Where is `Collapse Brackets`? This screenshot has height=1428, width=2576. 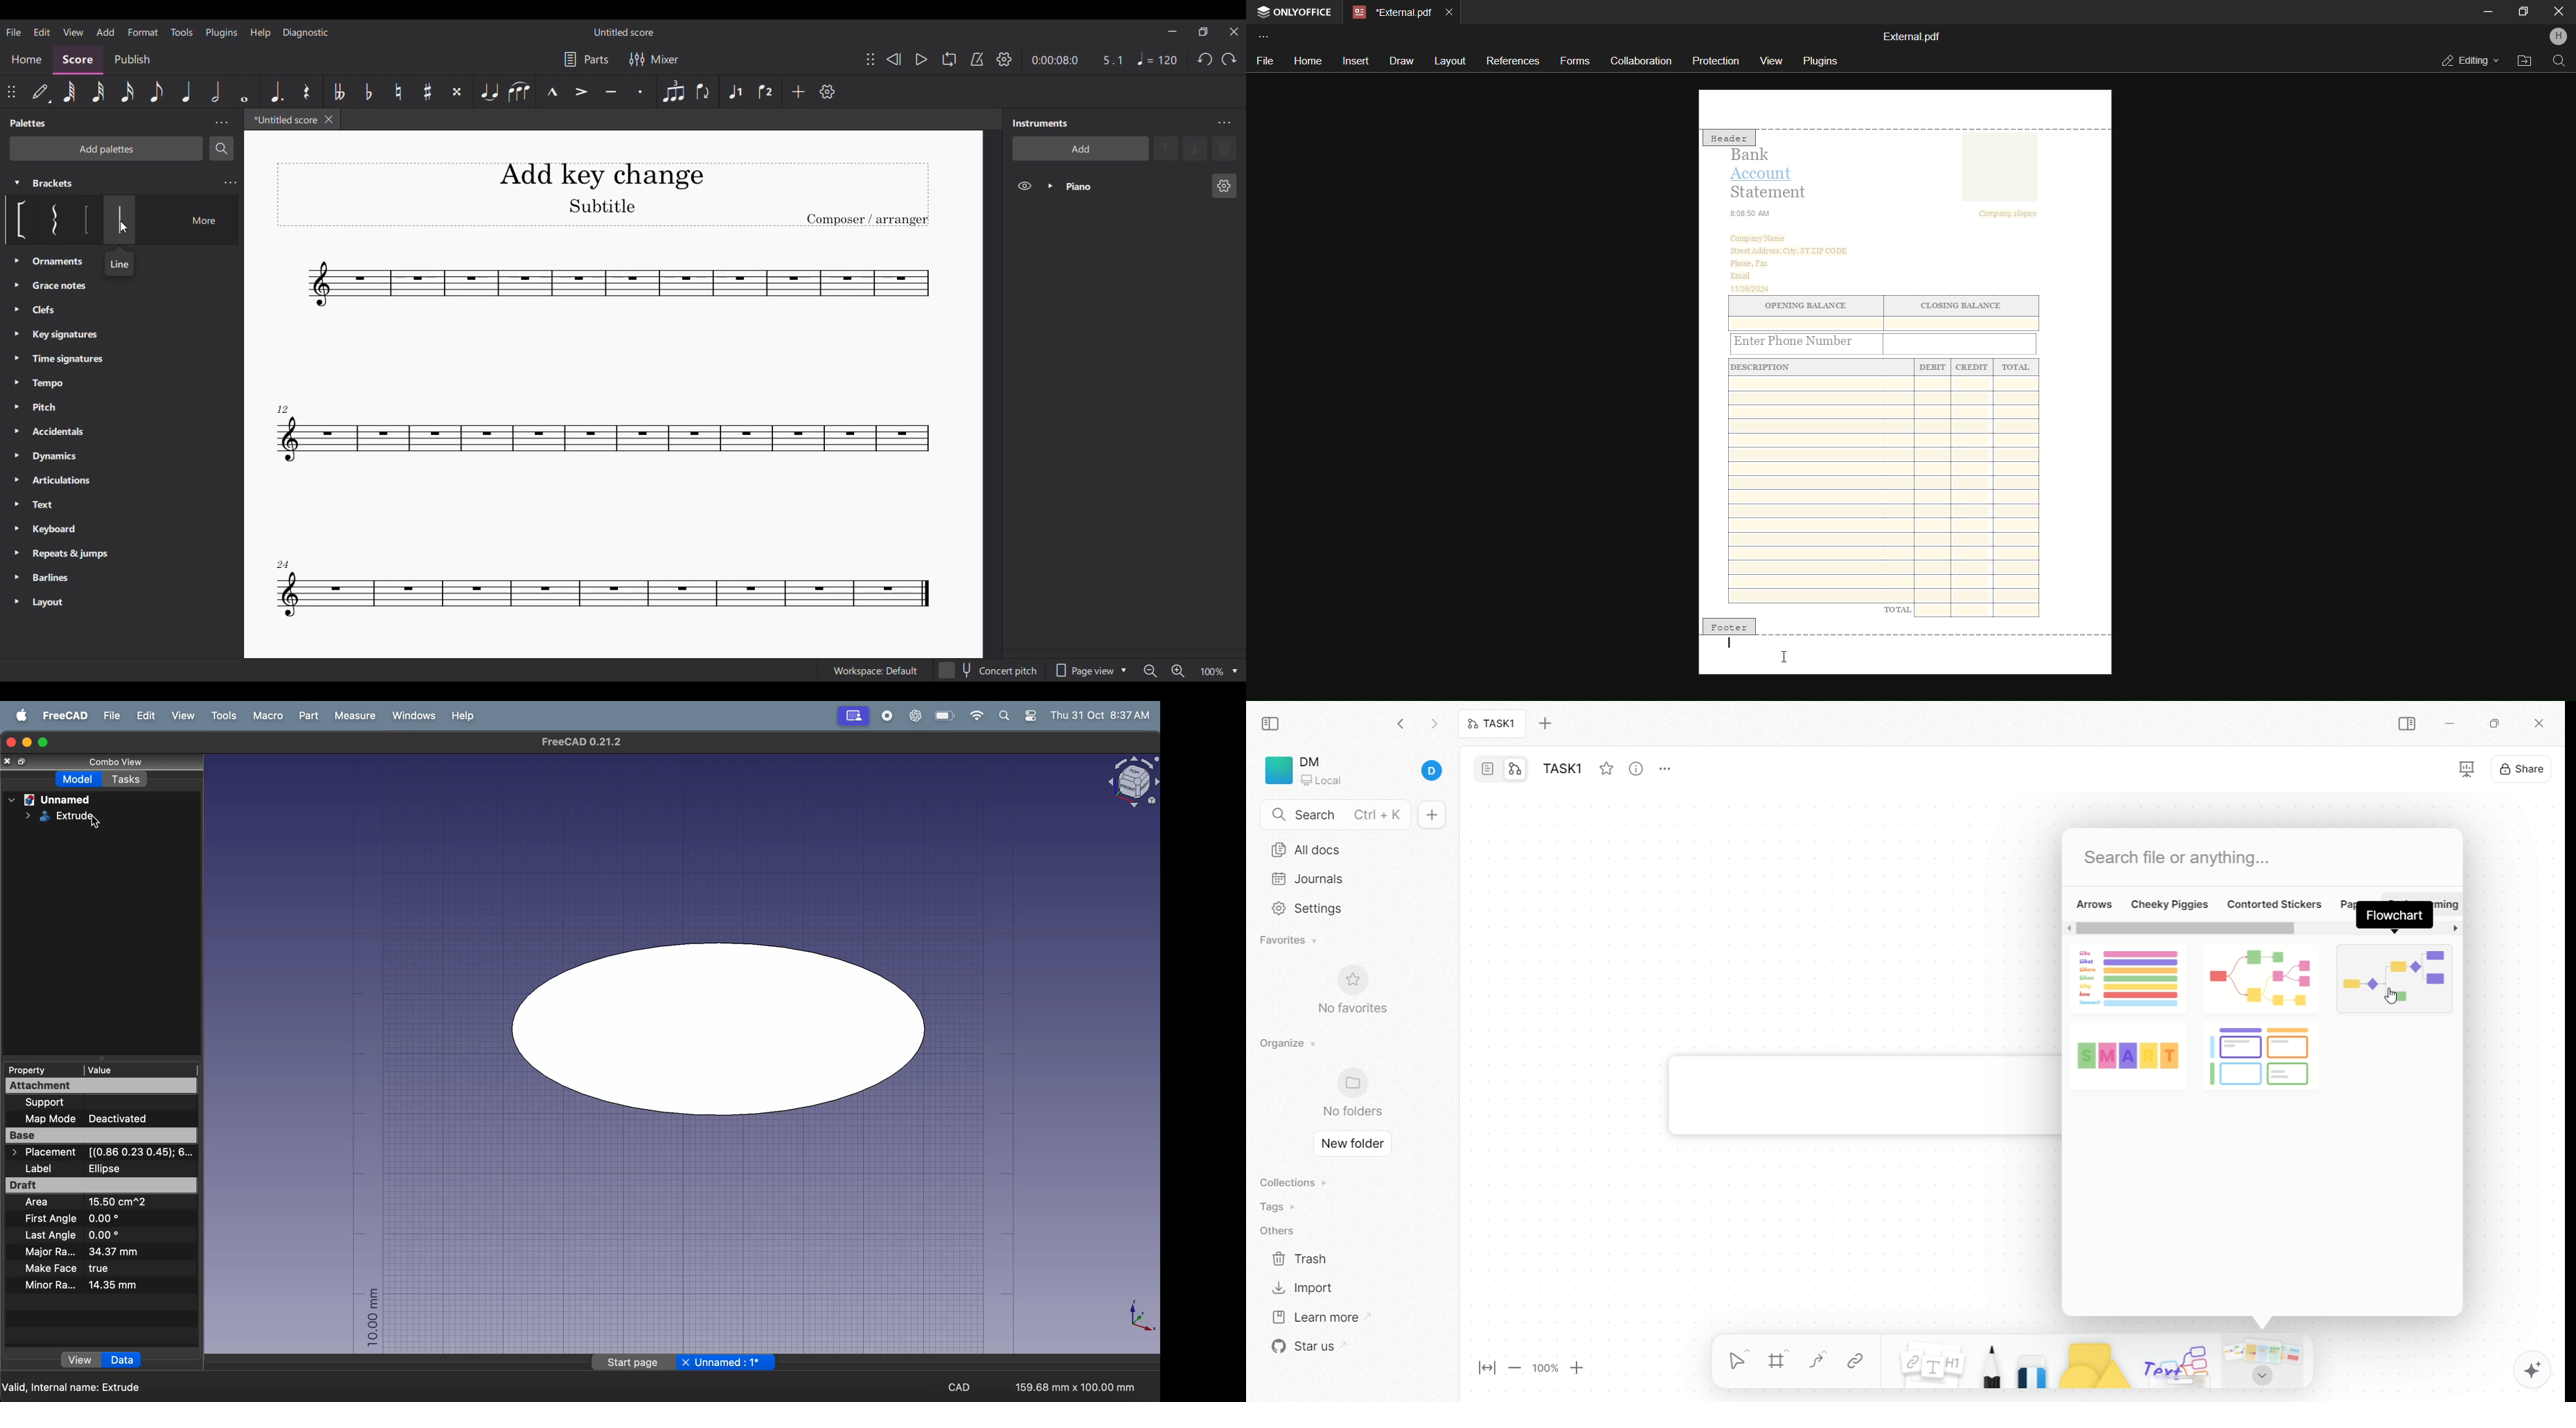
Collapse Brackets is located at coordinates (17, 183).